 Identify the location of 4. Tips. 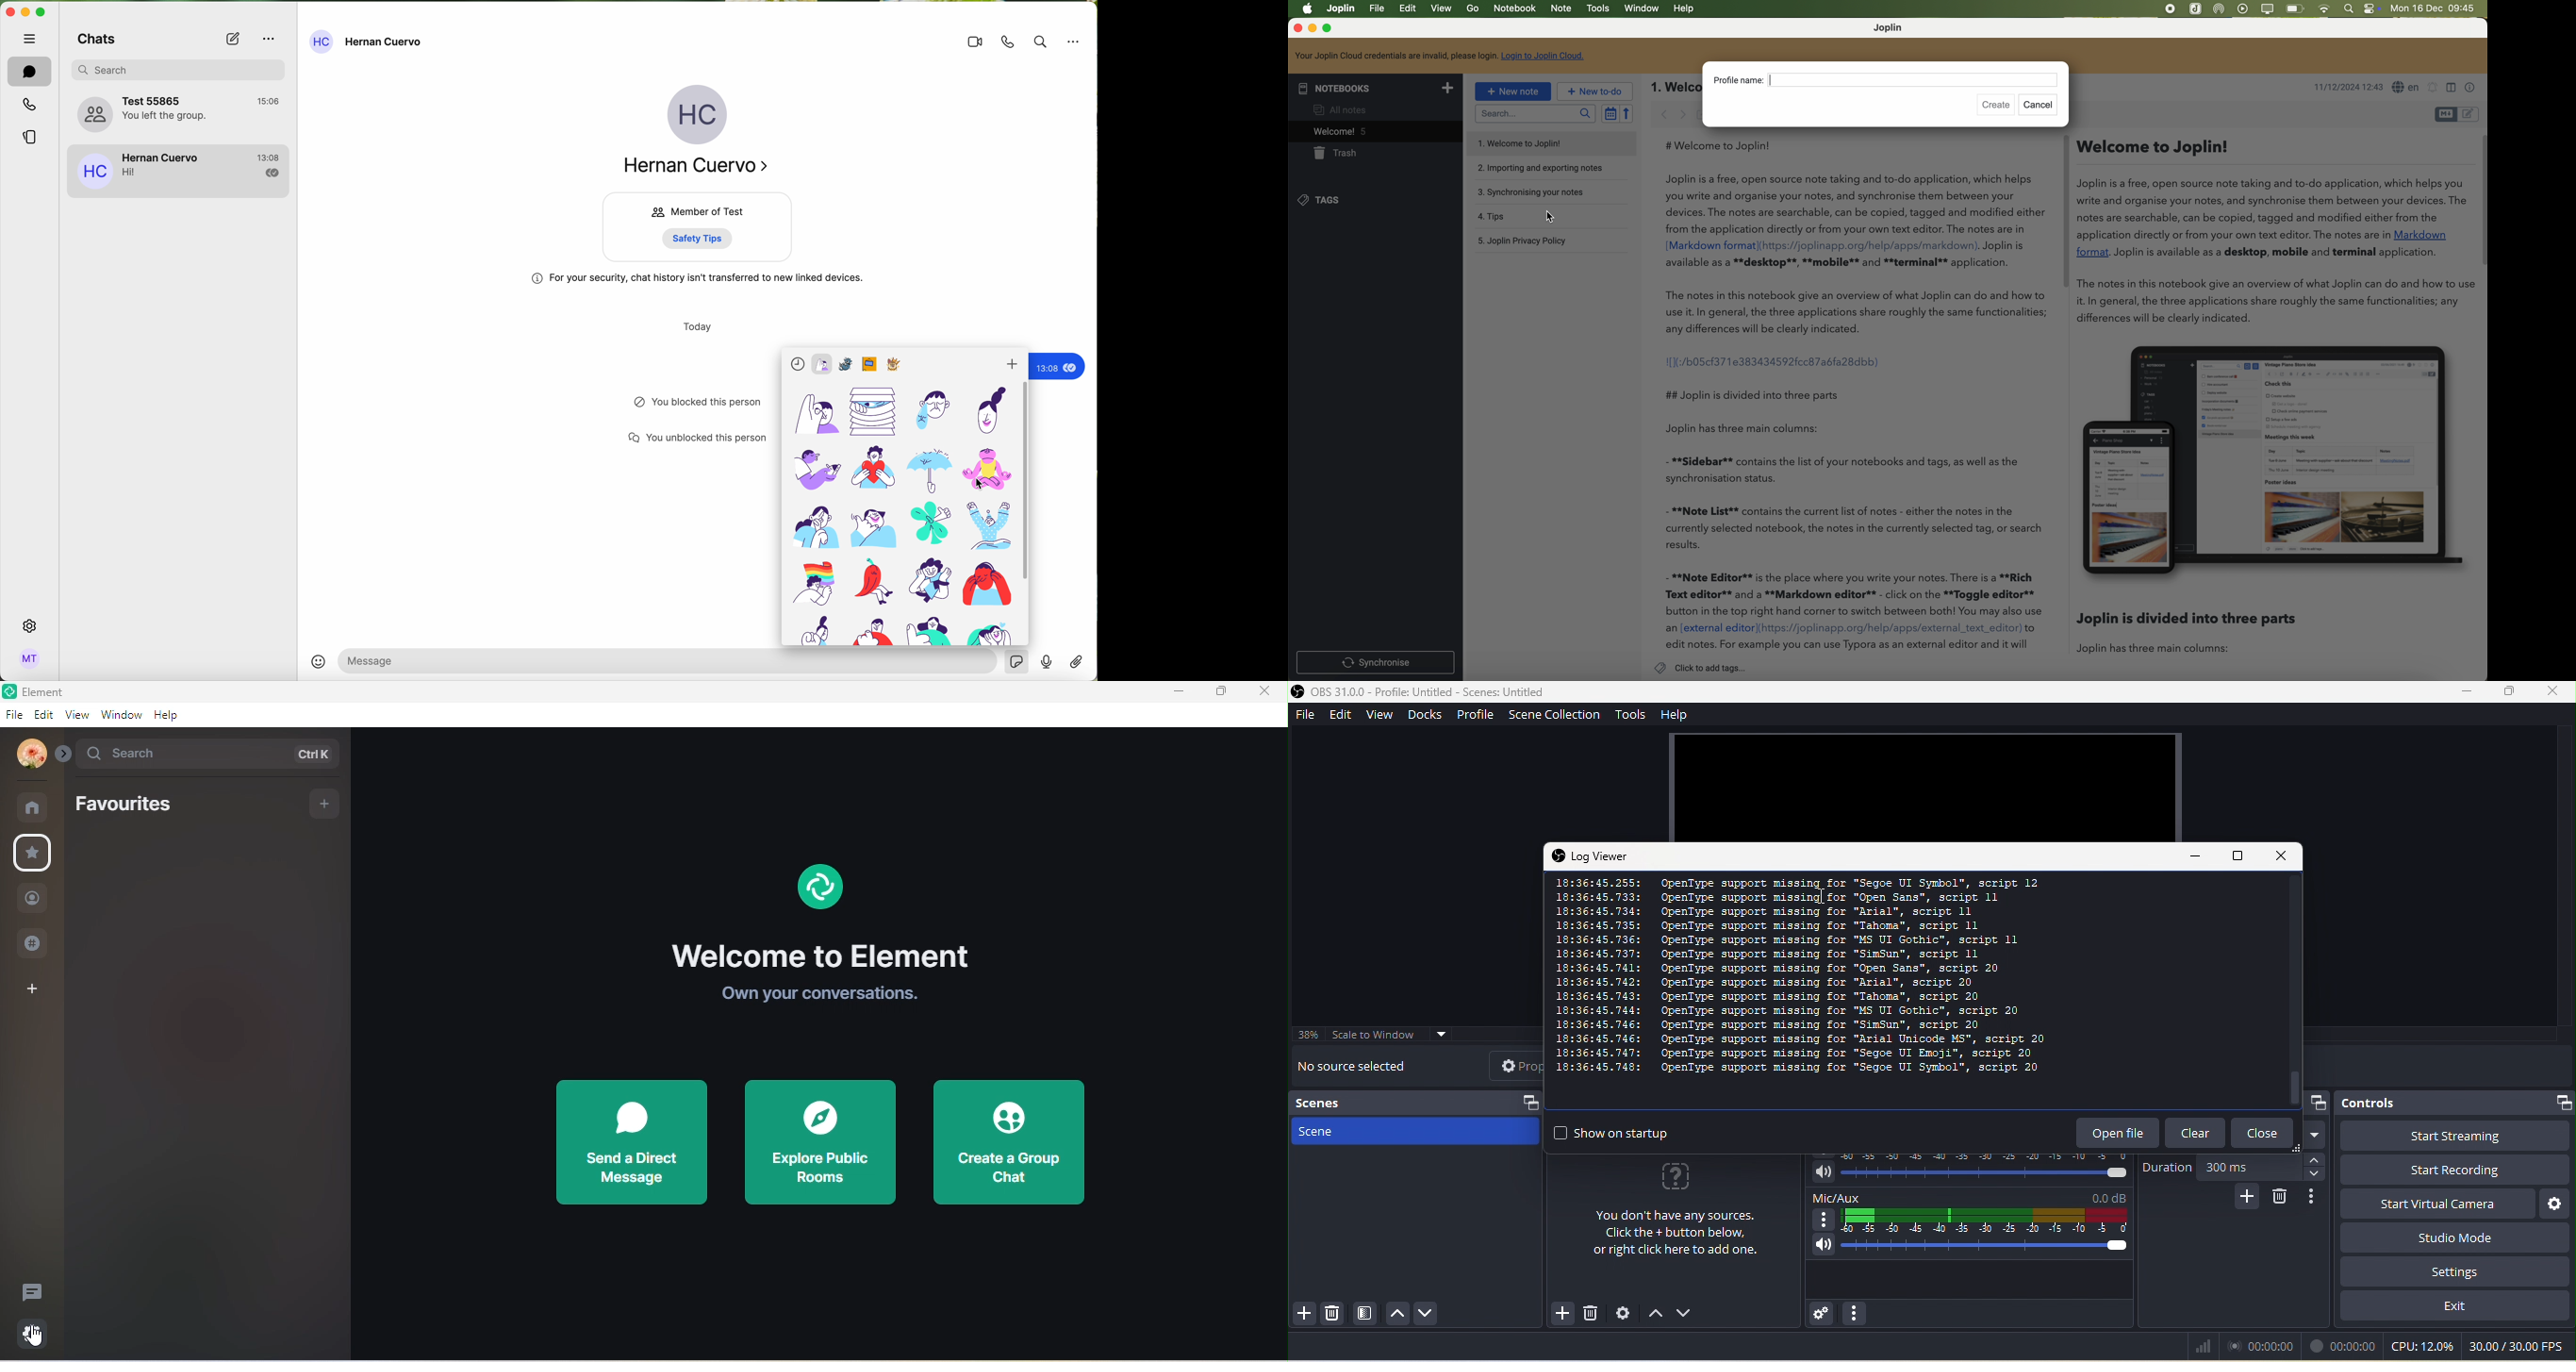
(1524, 217).